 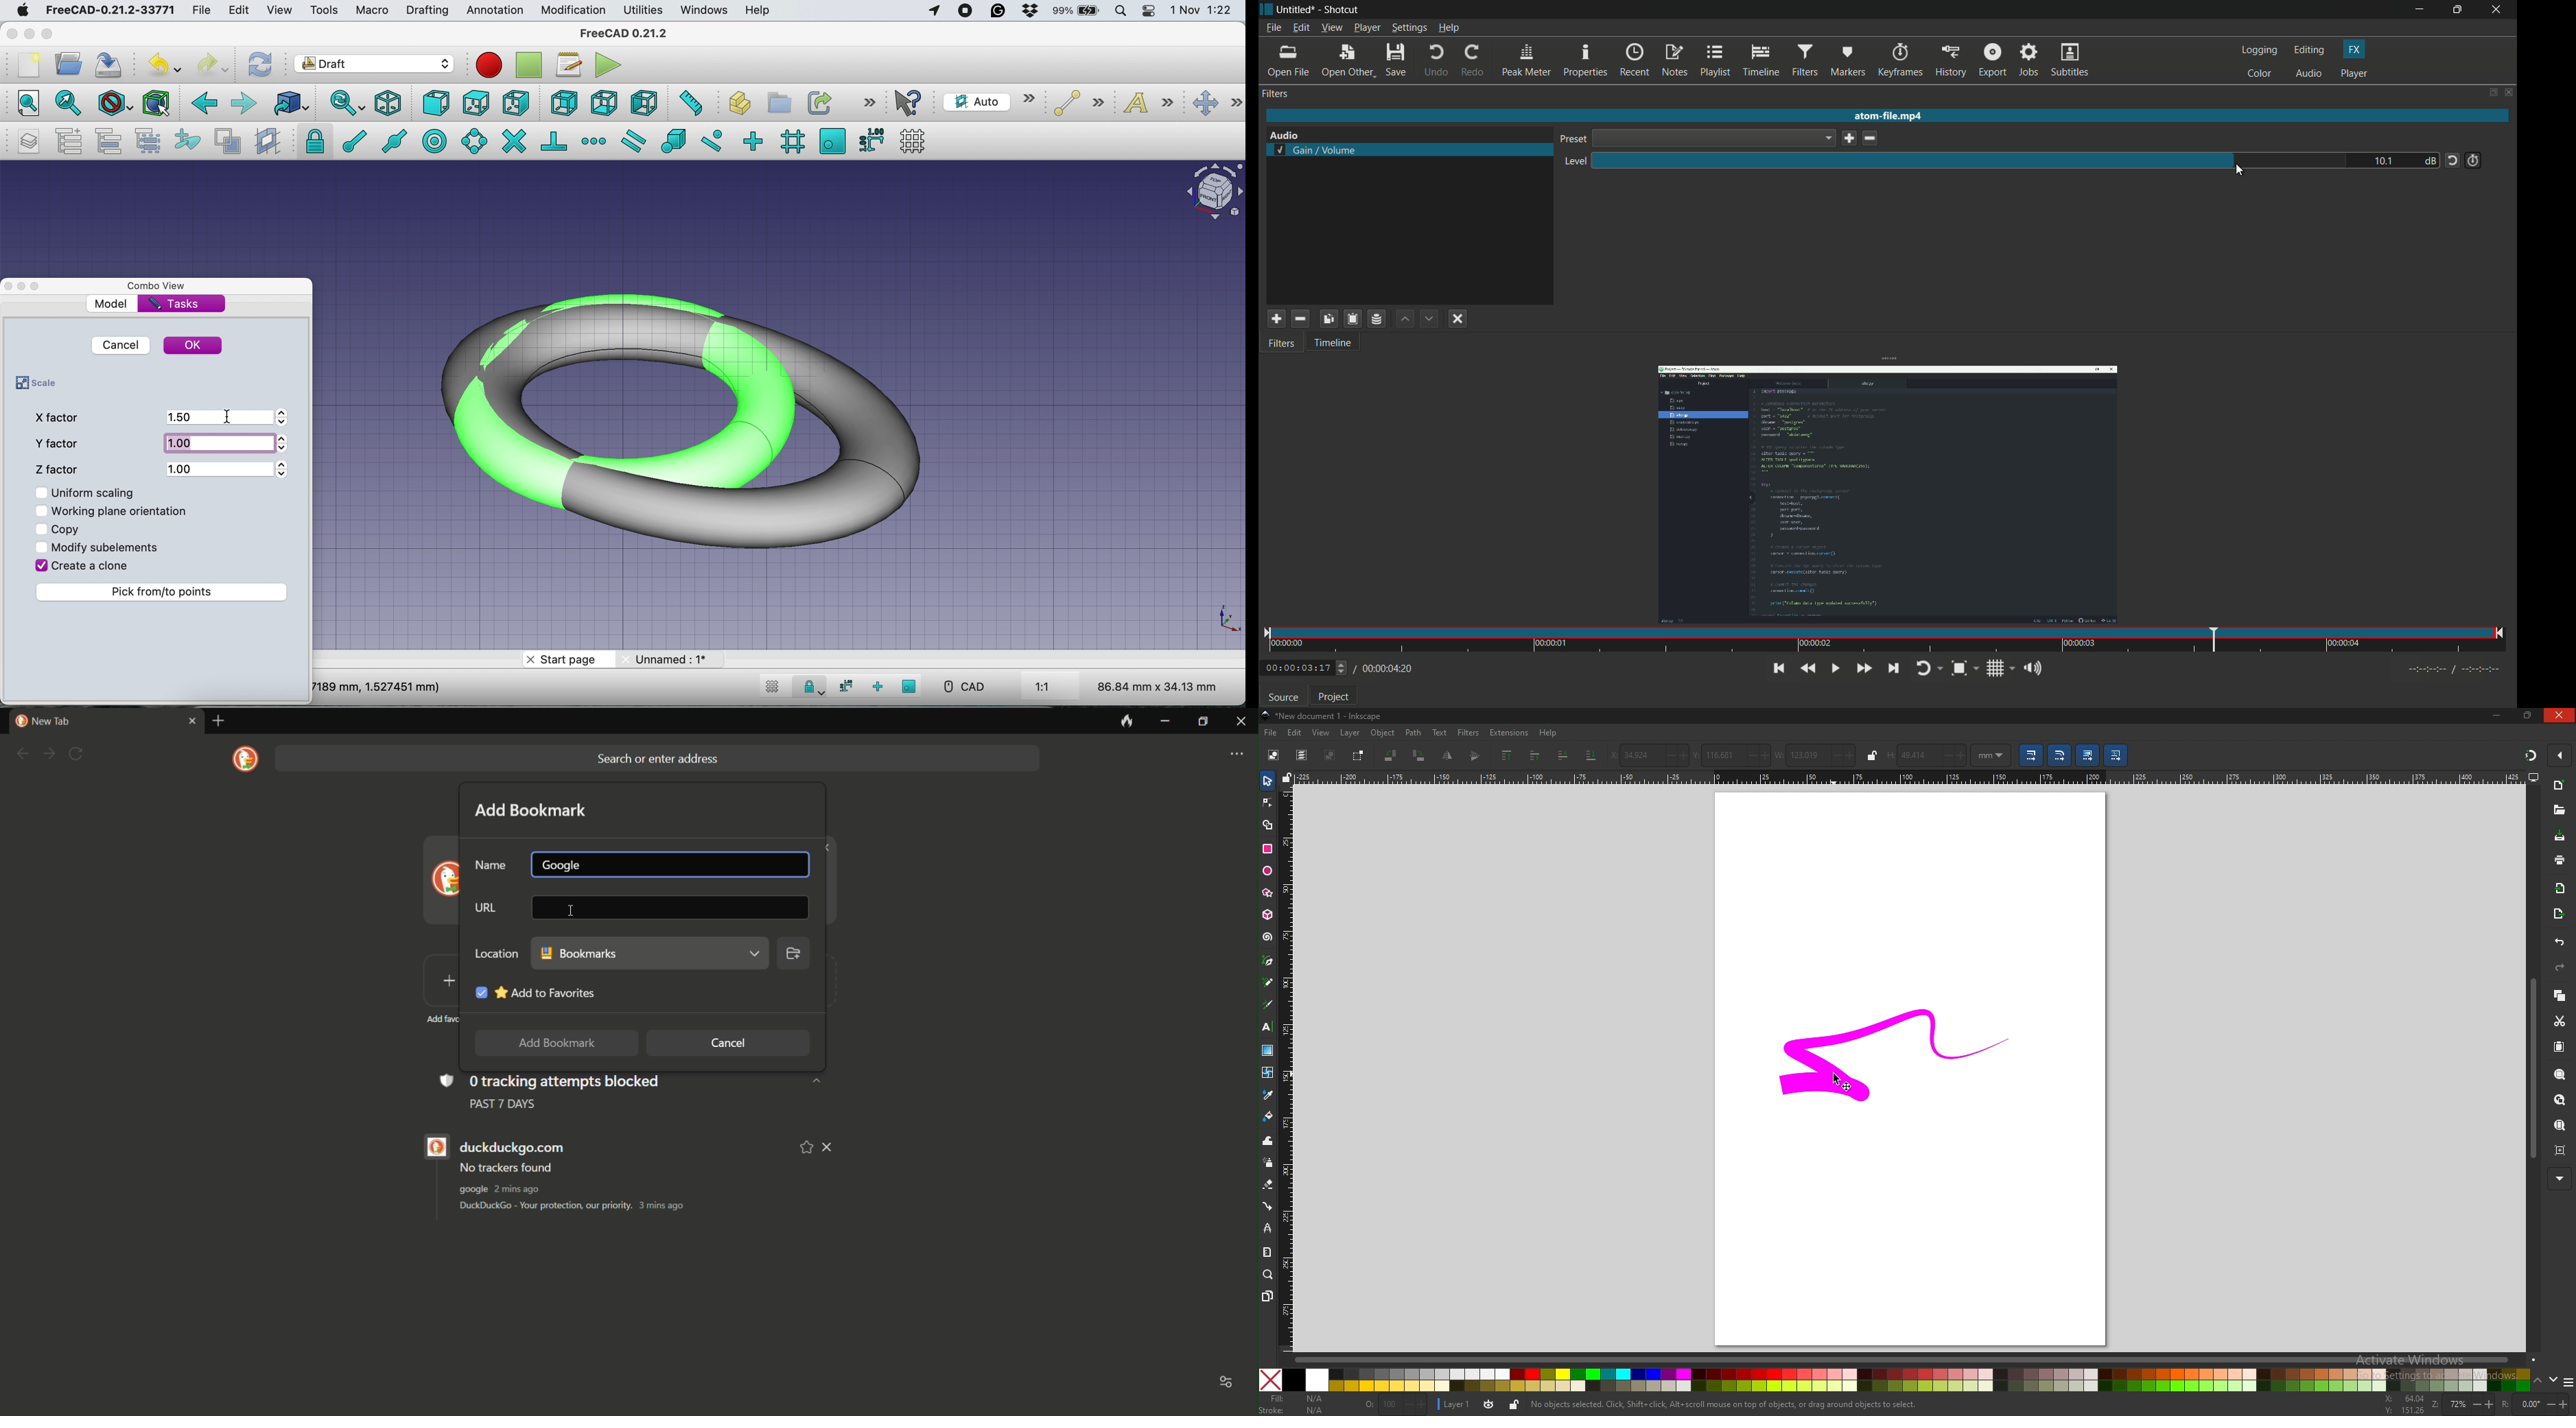 What do you see at coordinates (1866, 668) in the screenshot?
I see `quickly play forward` at bounding box center [1866, 668].